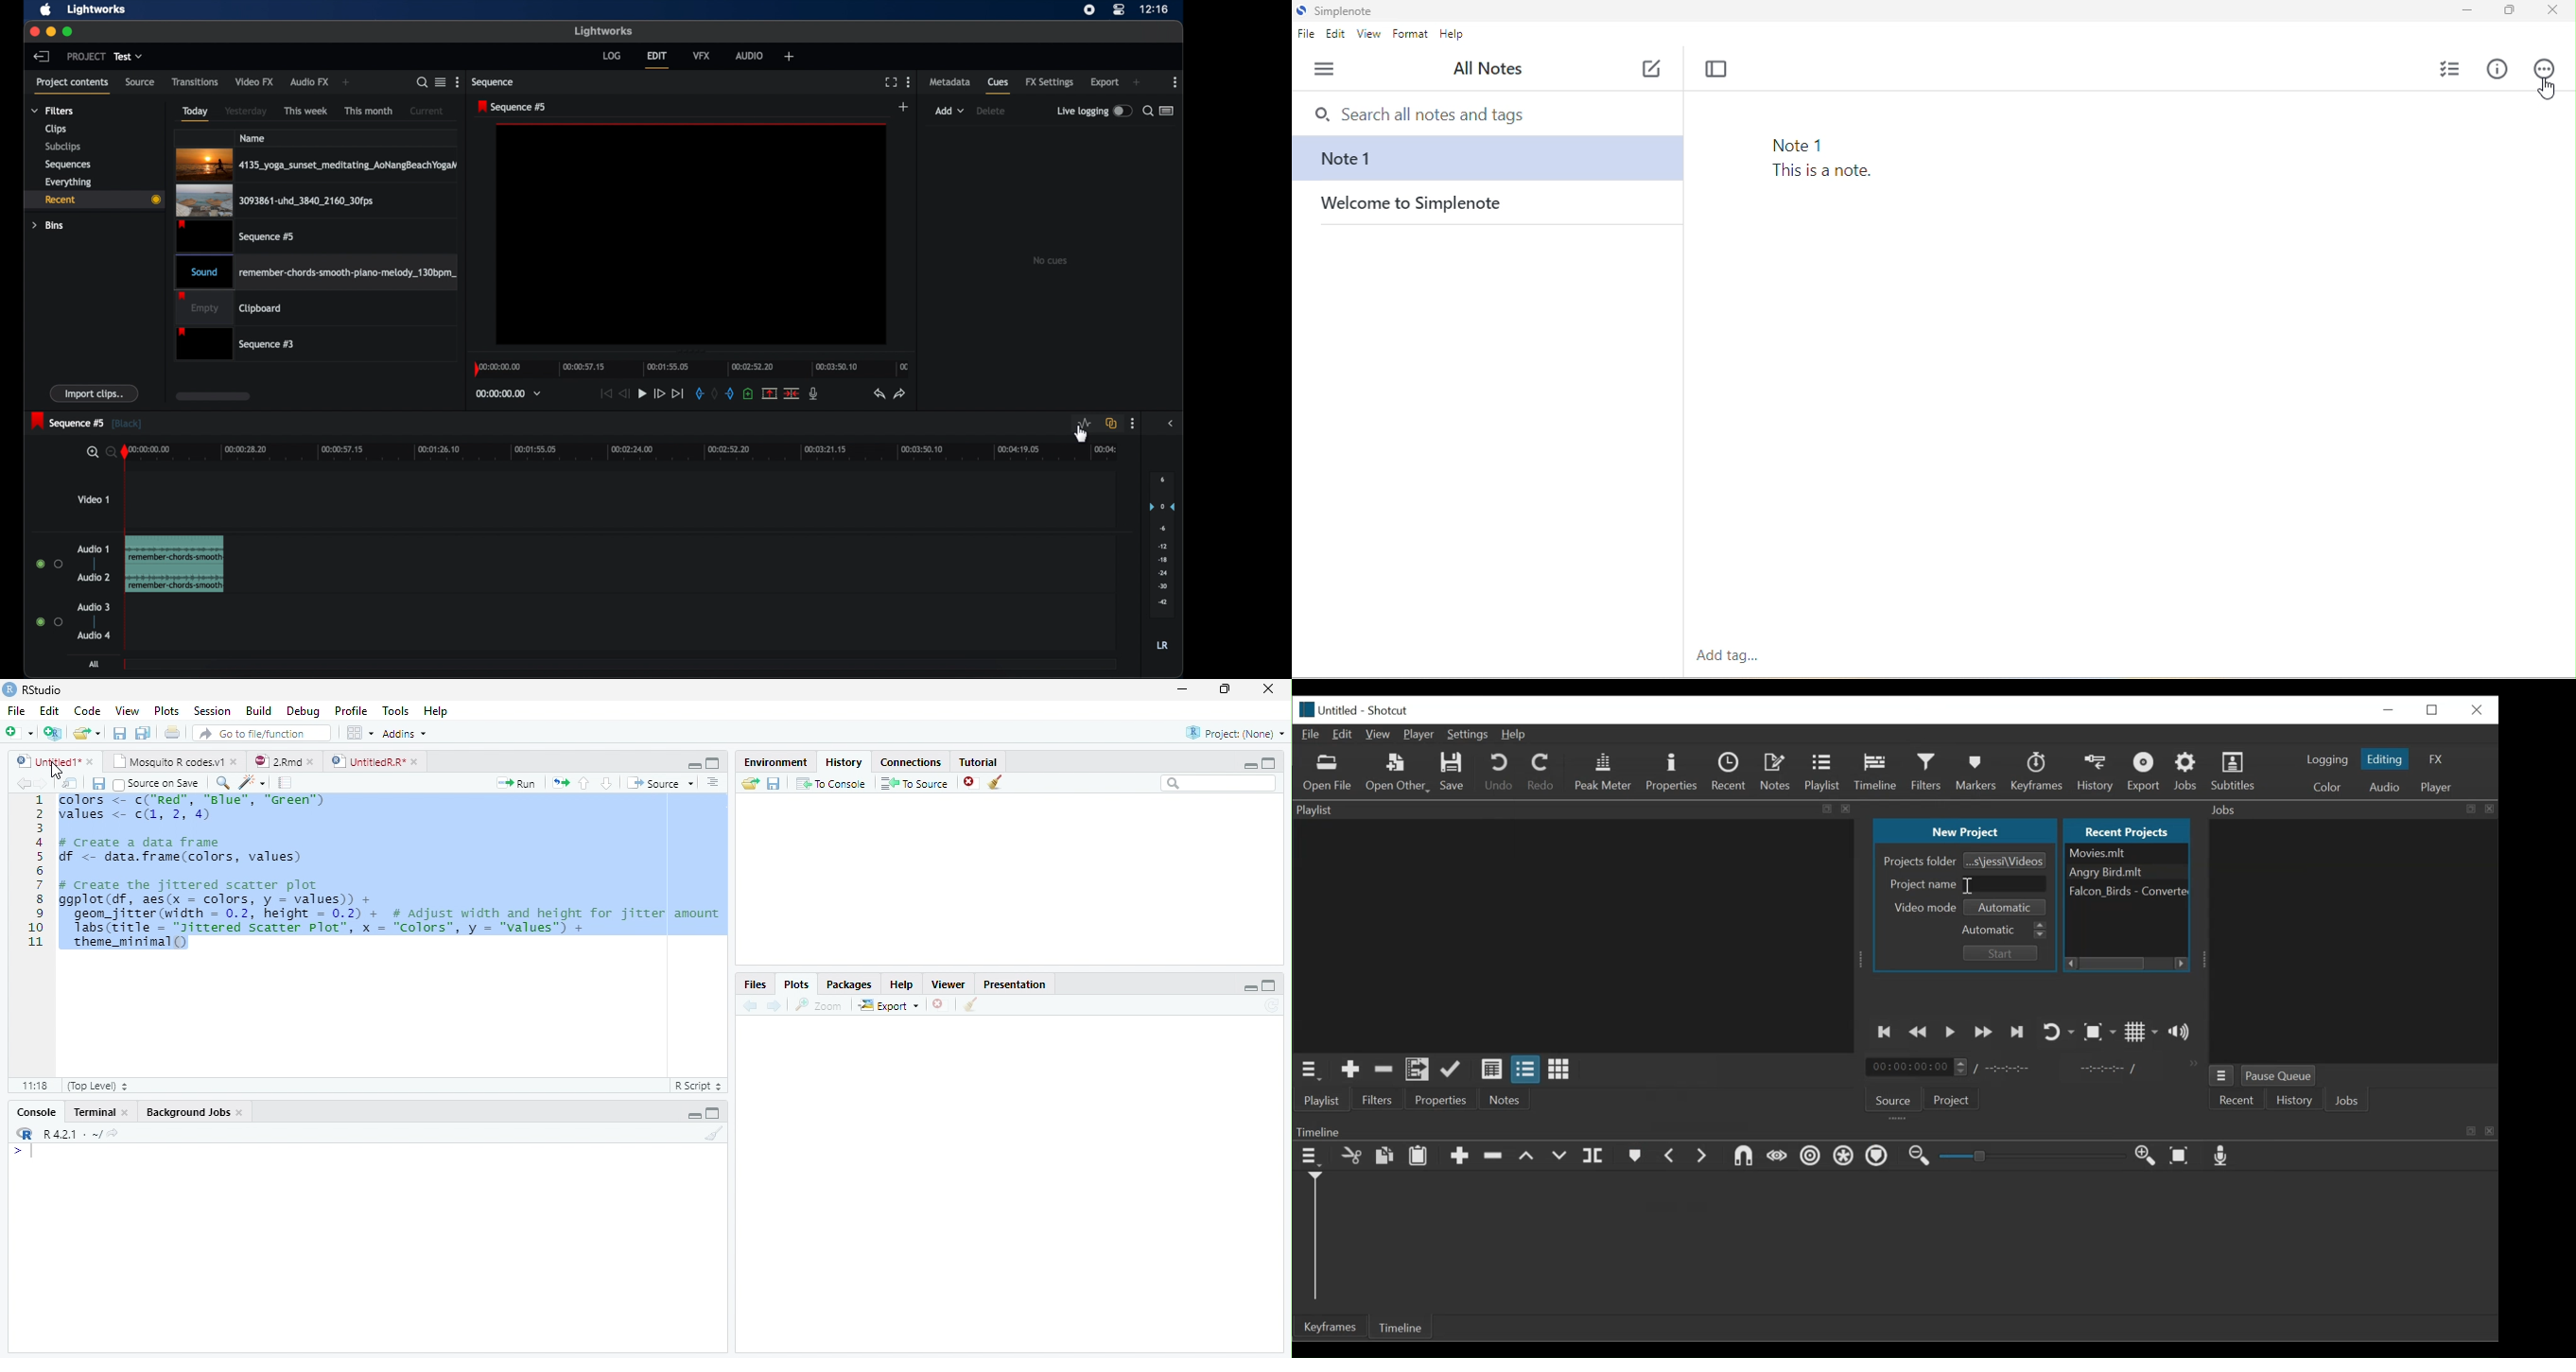 This screenshot has height=1372, width=2576. Describe the element at coordinates (2003, 952) in the screenshot. I see `Start` at that location.